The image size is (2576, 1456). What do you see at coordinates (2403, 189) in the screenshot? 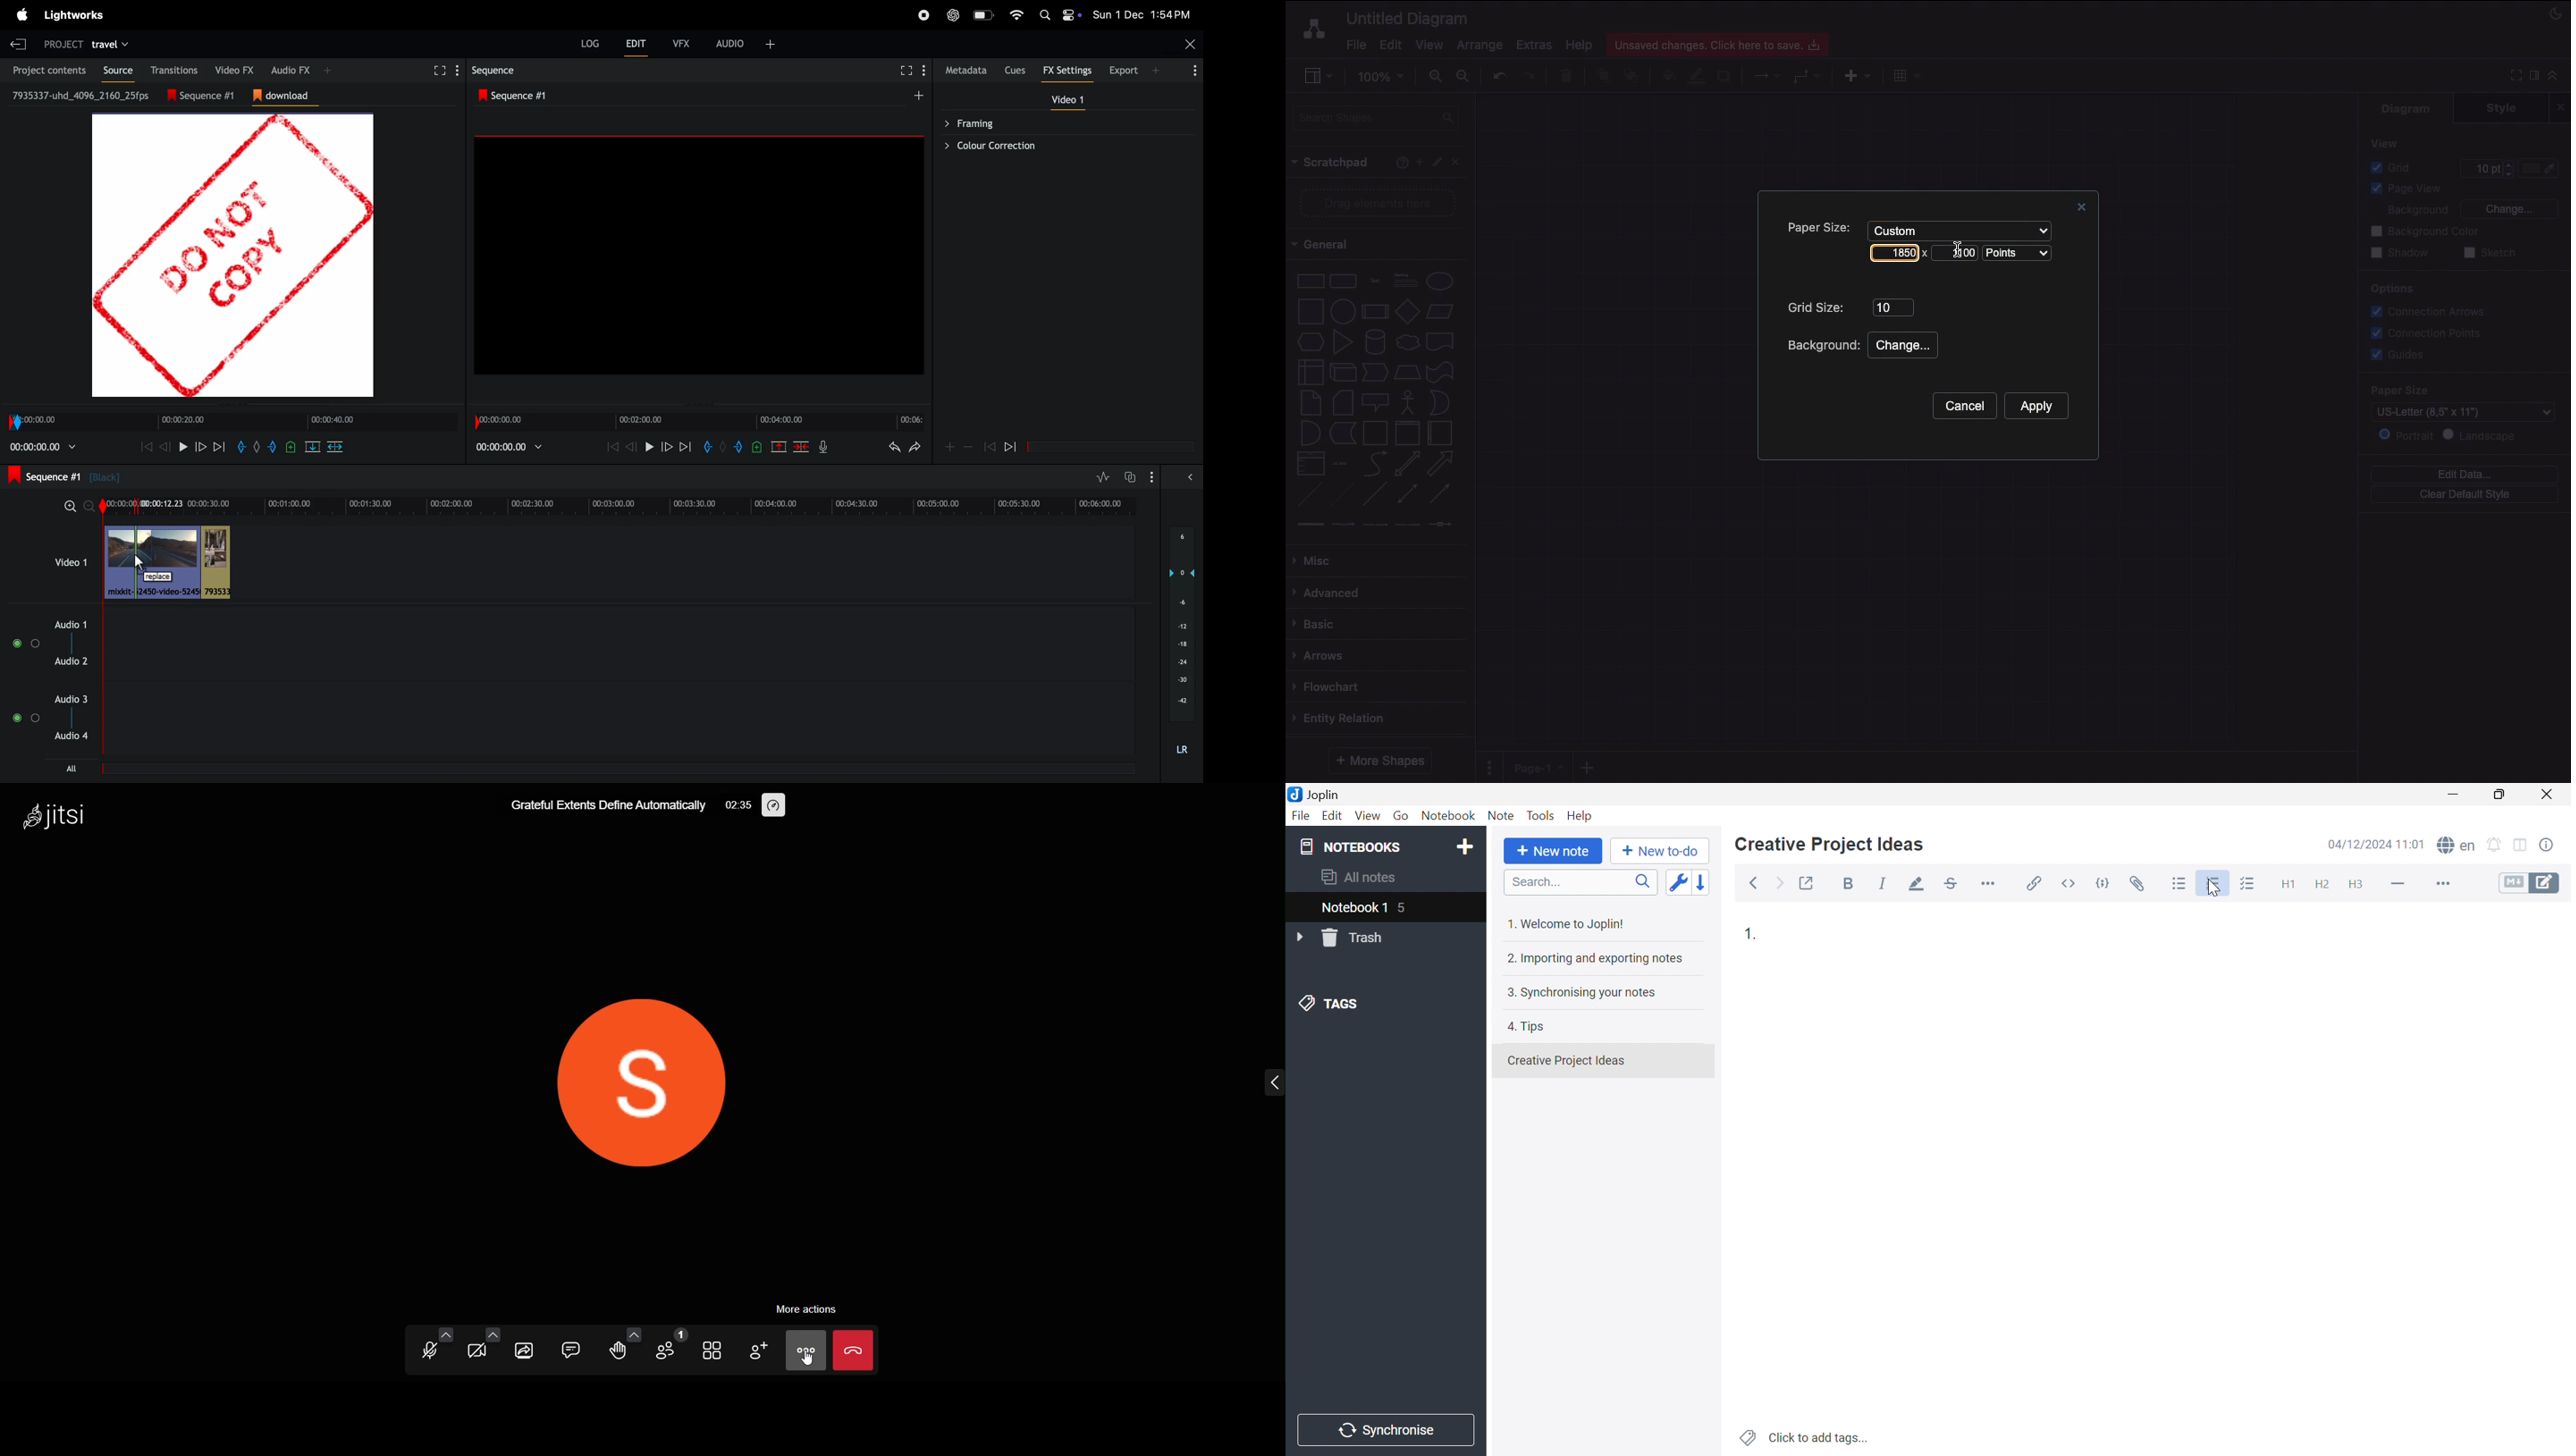
I see `Page view` at bounding box center [2403, 189].